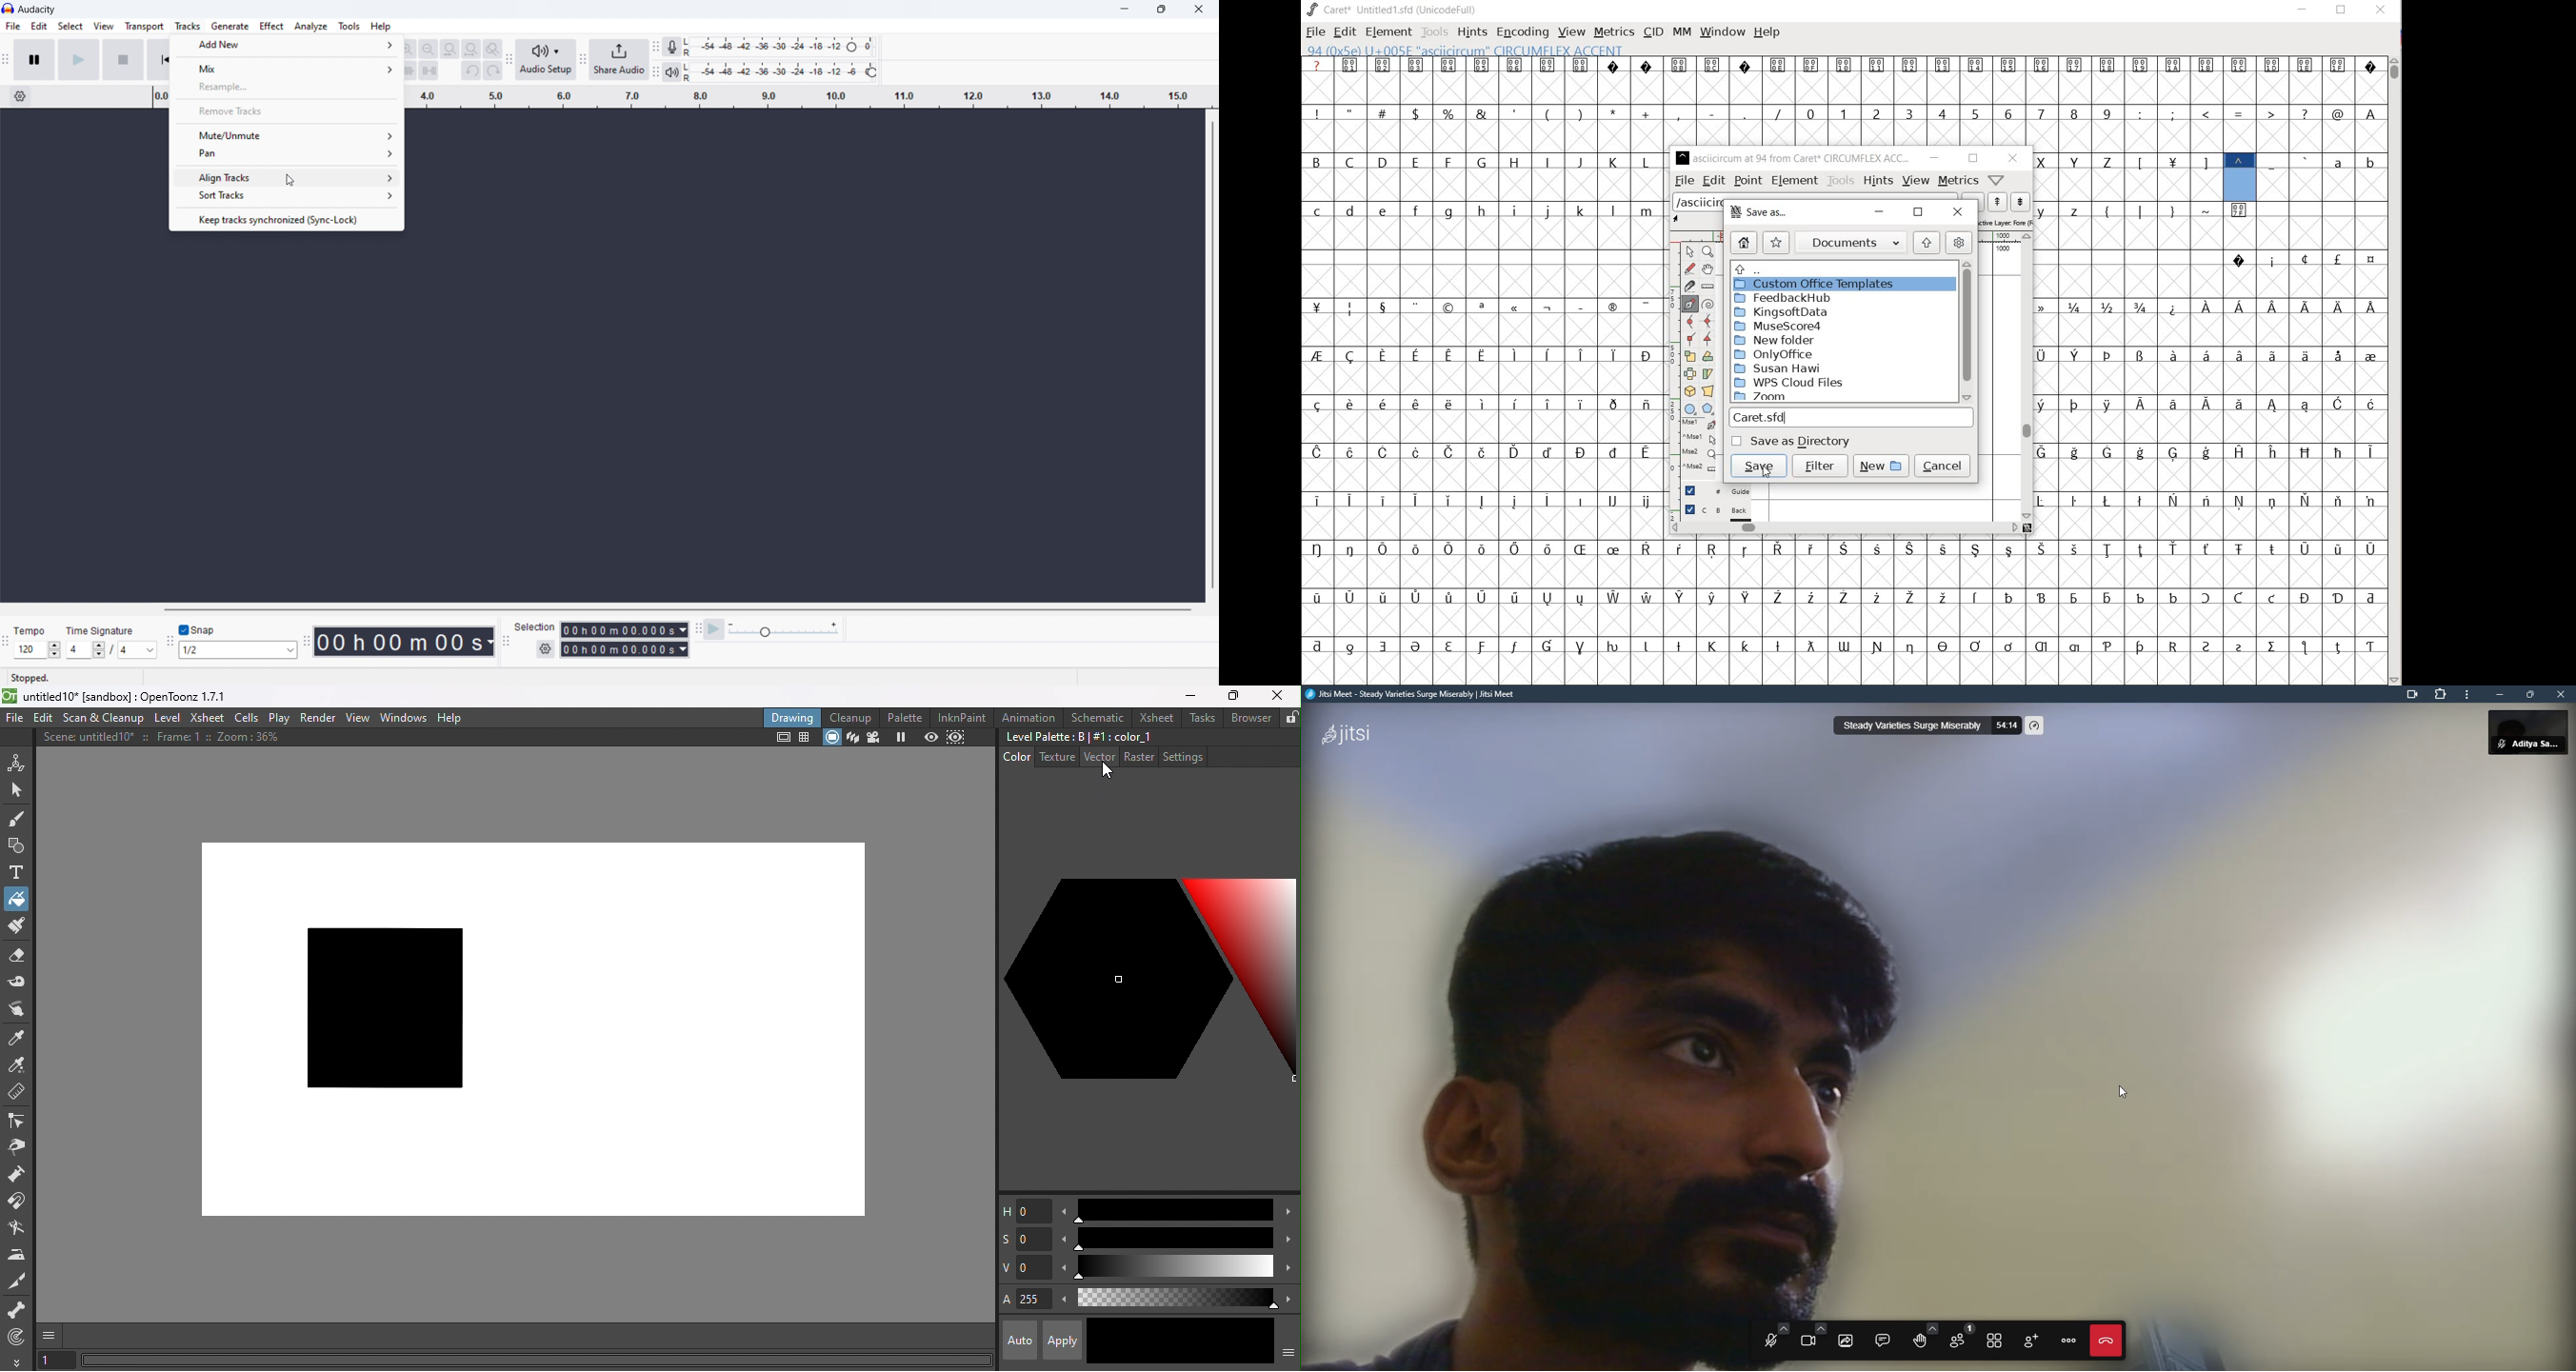 This screenshot has height=1372, width=2576. What do you see at coordinates (1096, 718) in the screenshot?
I see `Schematic` at bounding box center [1096, 718].